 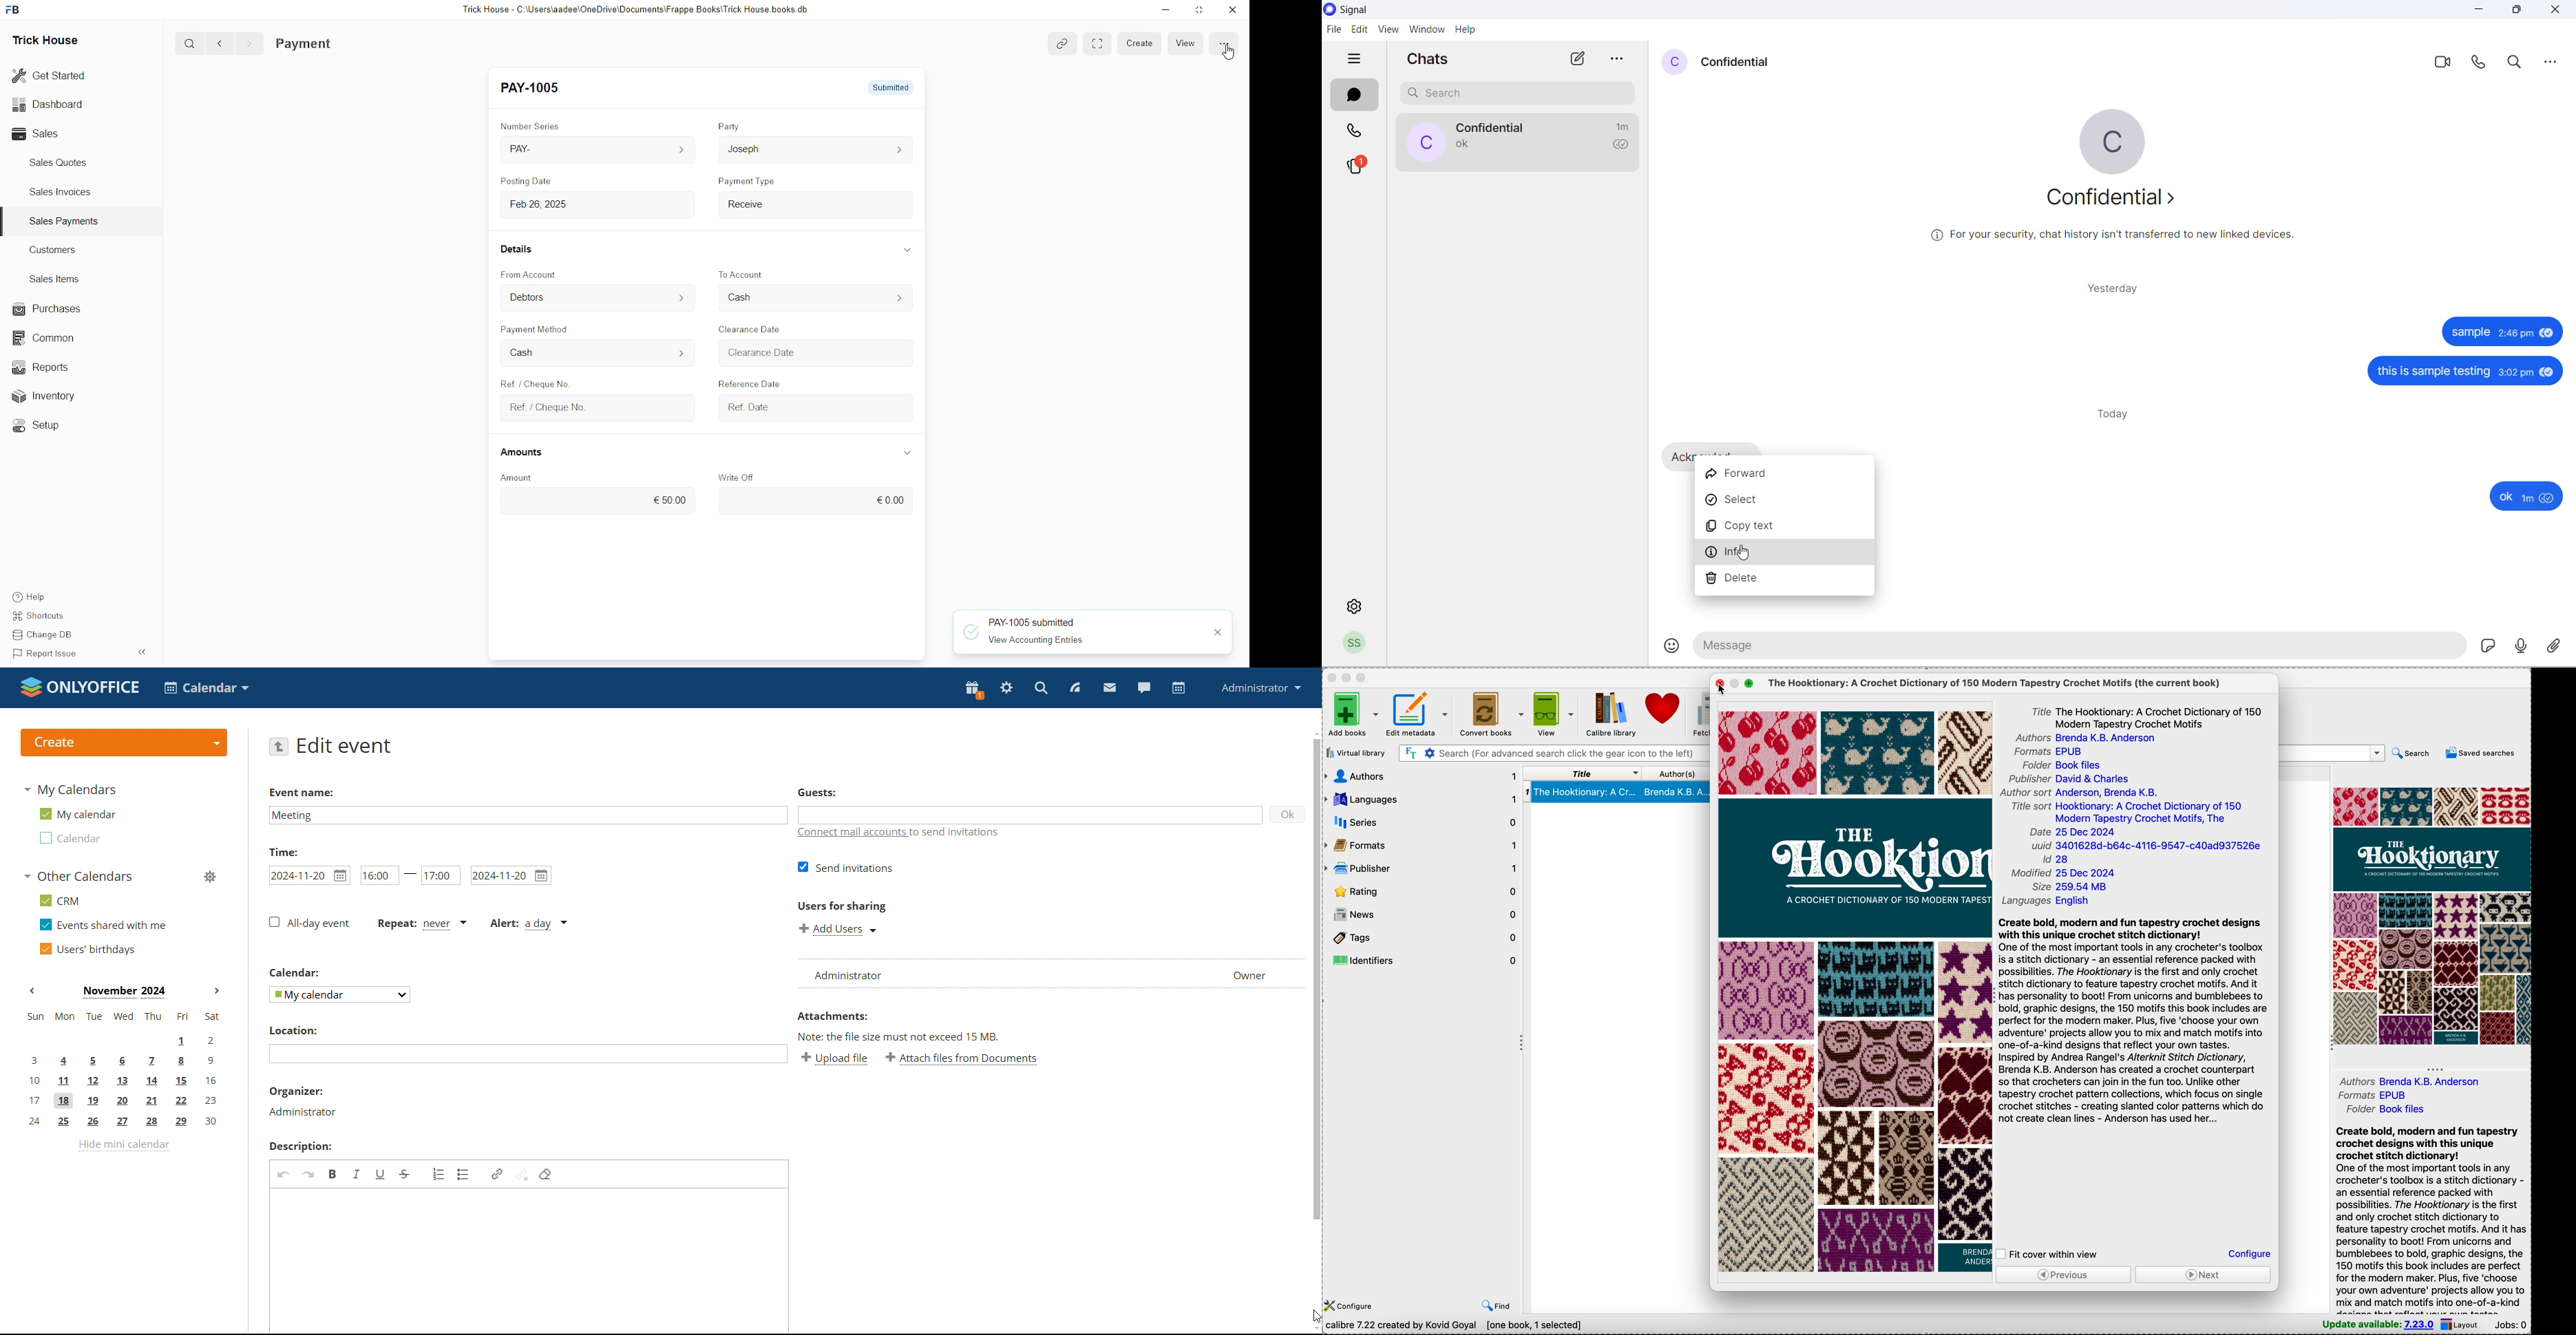 I want to click on From Account, so click(x=597, y=297).